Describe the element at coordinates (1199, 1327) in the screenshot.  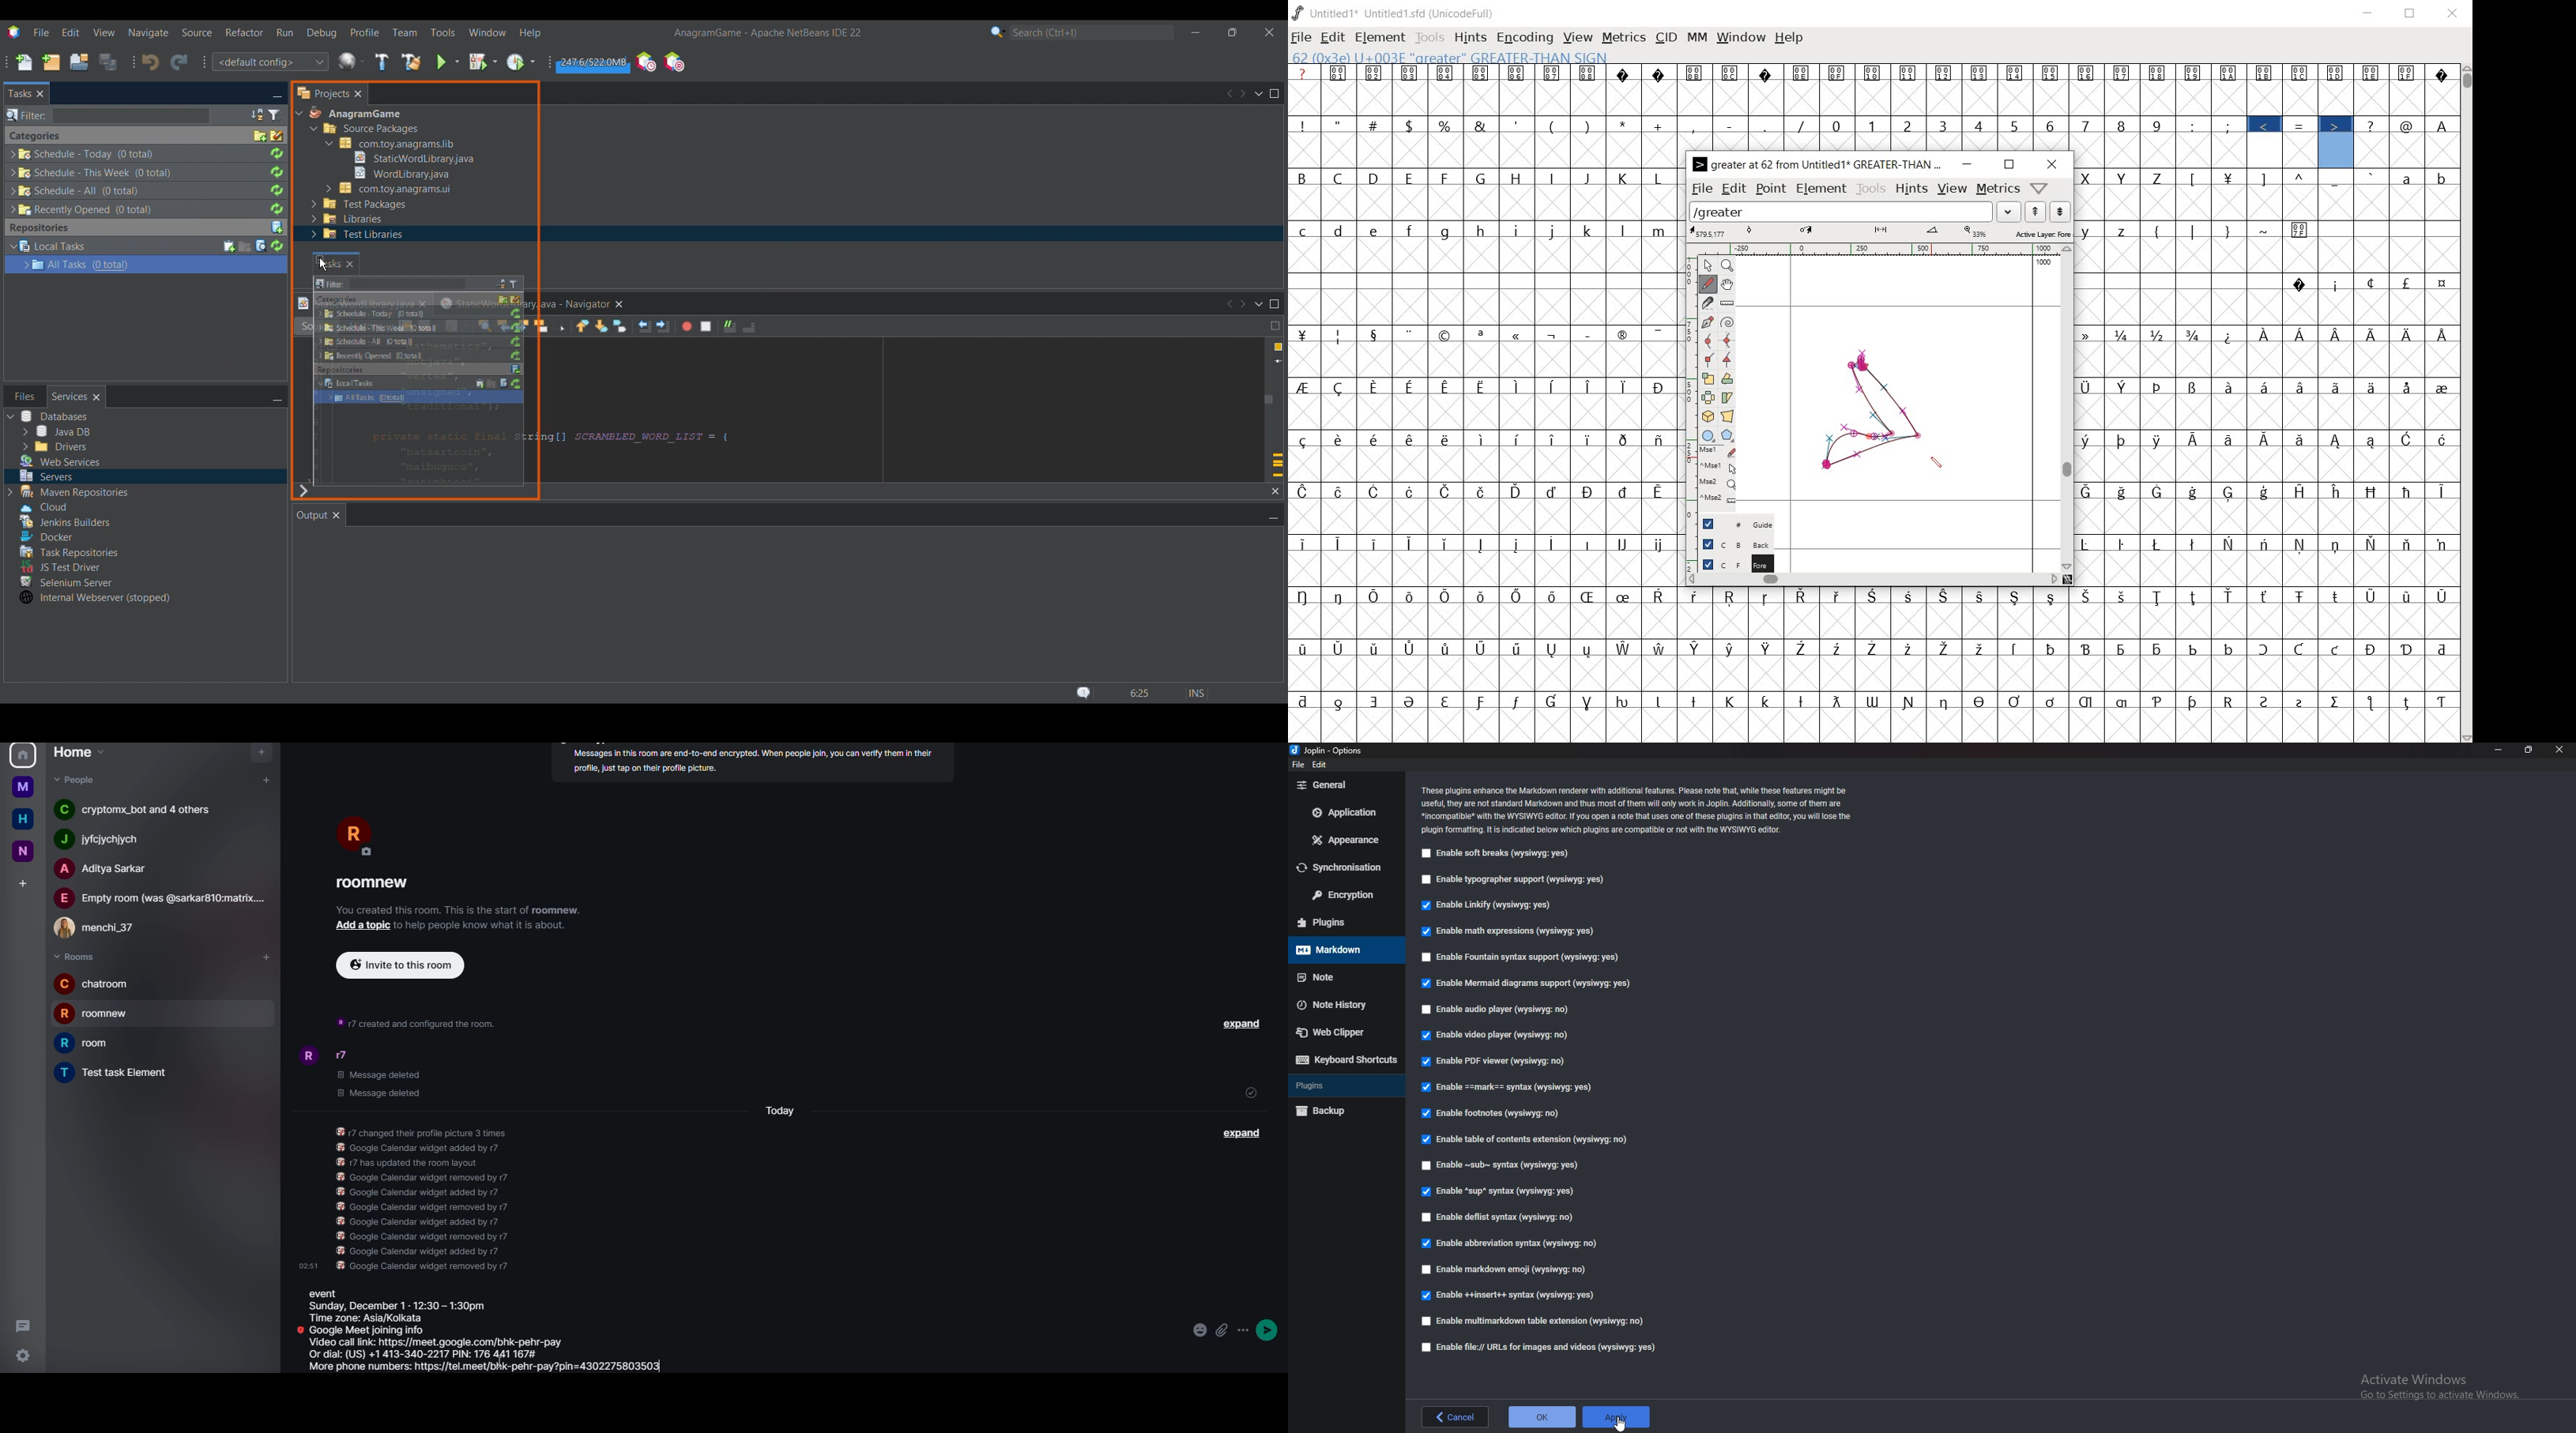
I see `emoji` at that location.